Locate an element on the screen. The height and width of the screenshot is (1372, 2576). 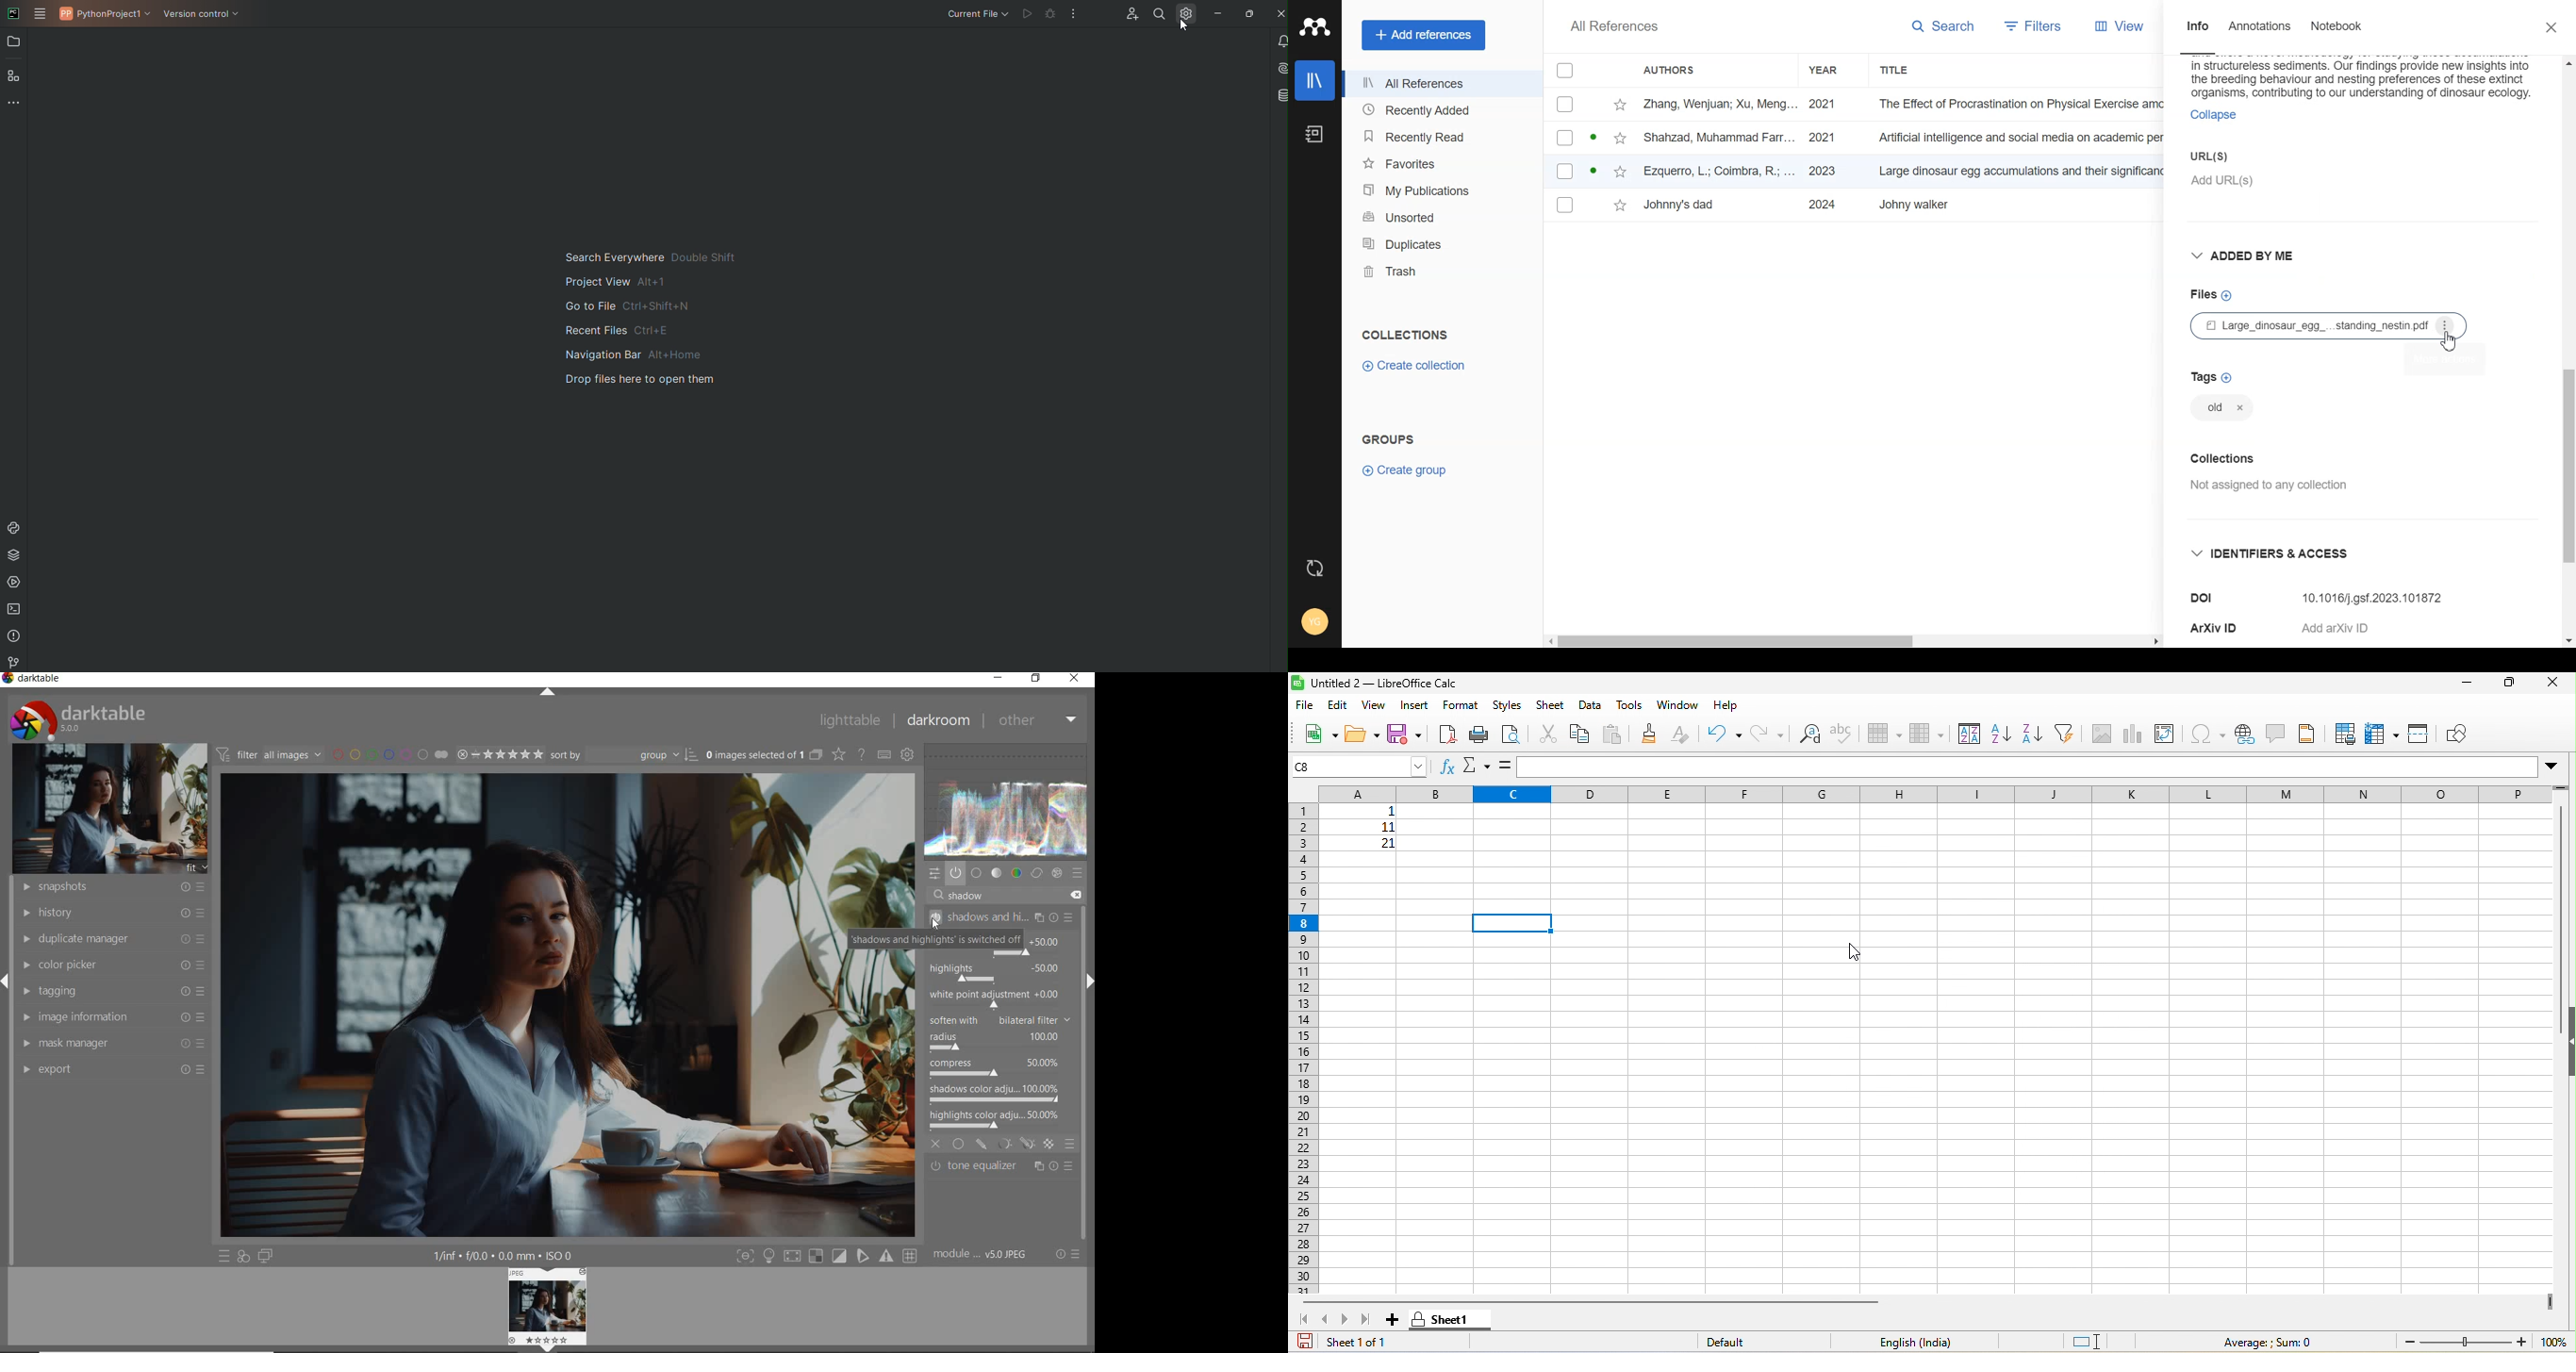
Horizontal scroll bar is located at coordinates (1737, 643).